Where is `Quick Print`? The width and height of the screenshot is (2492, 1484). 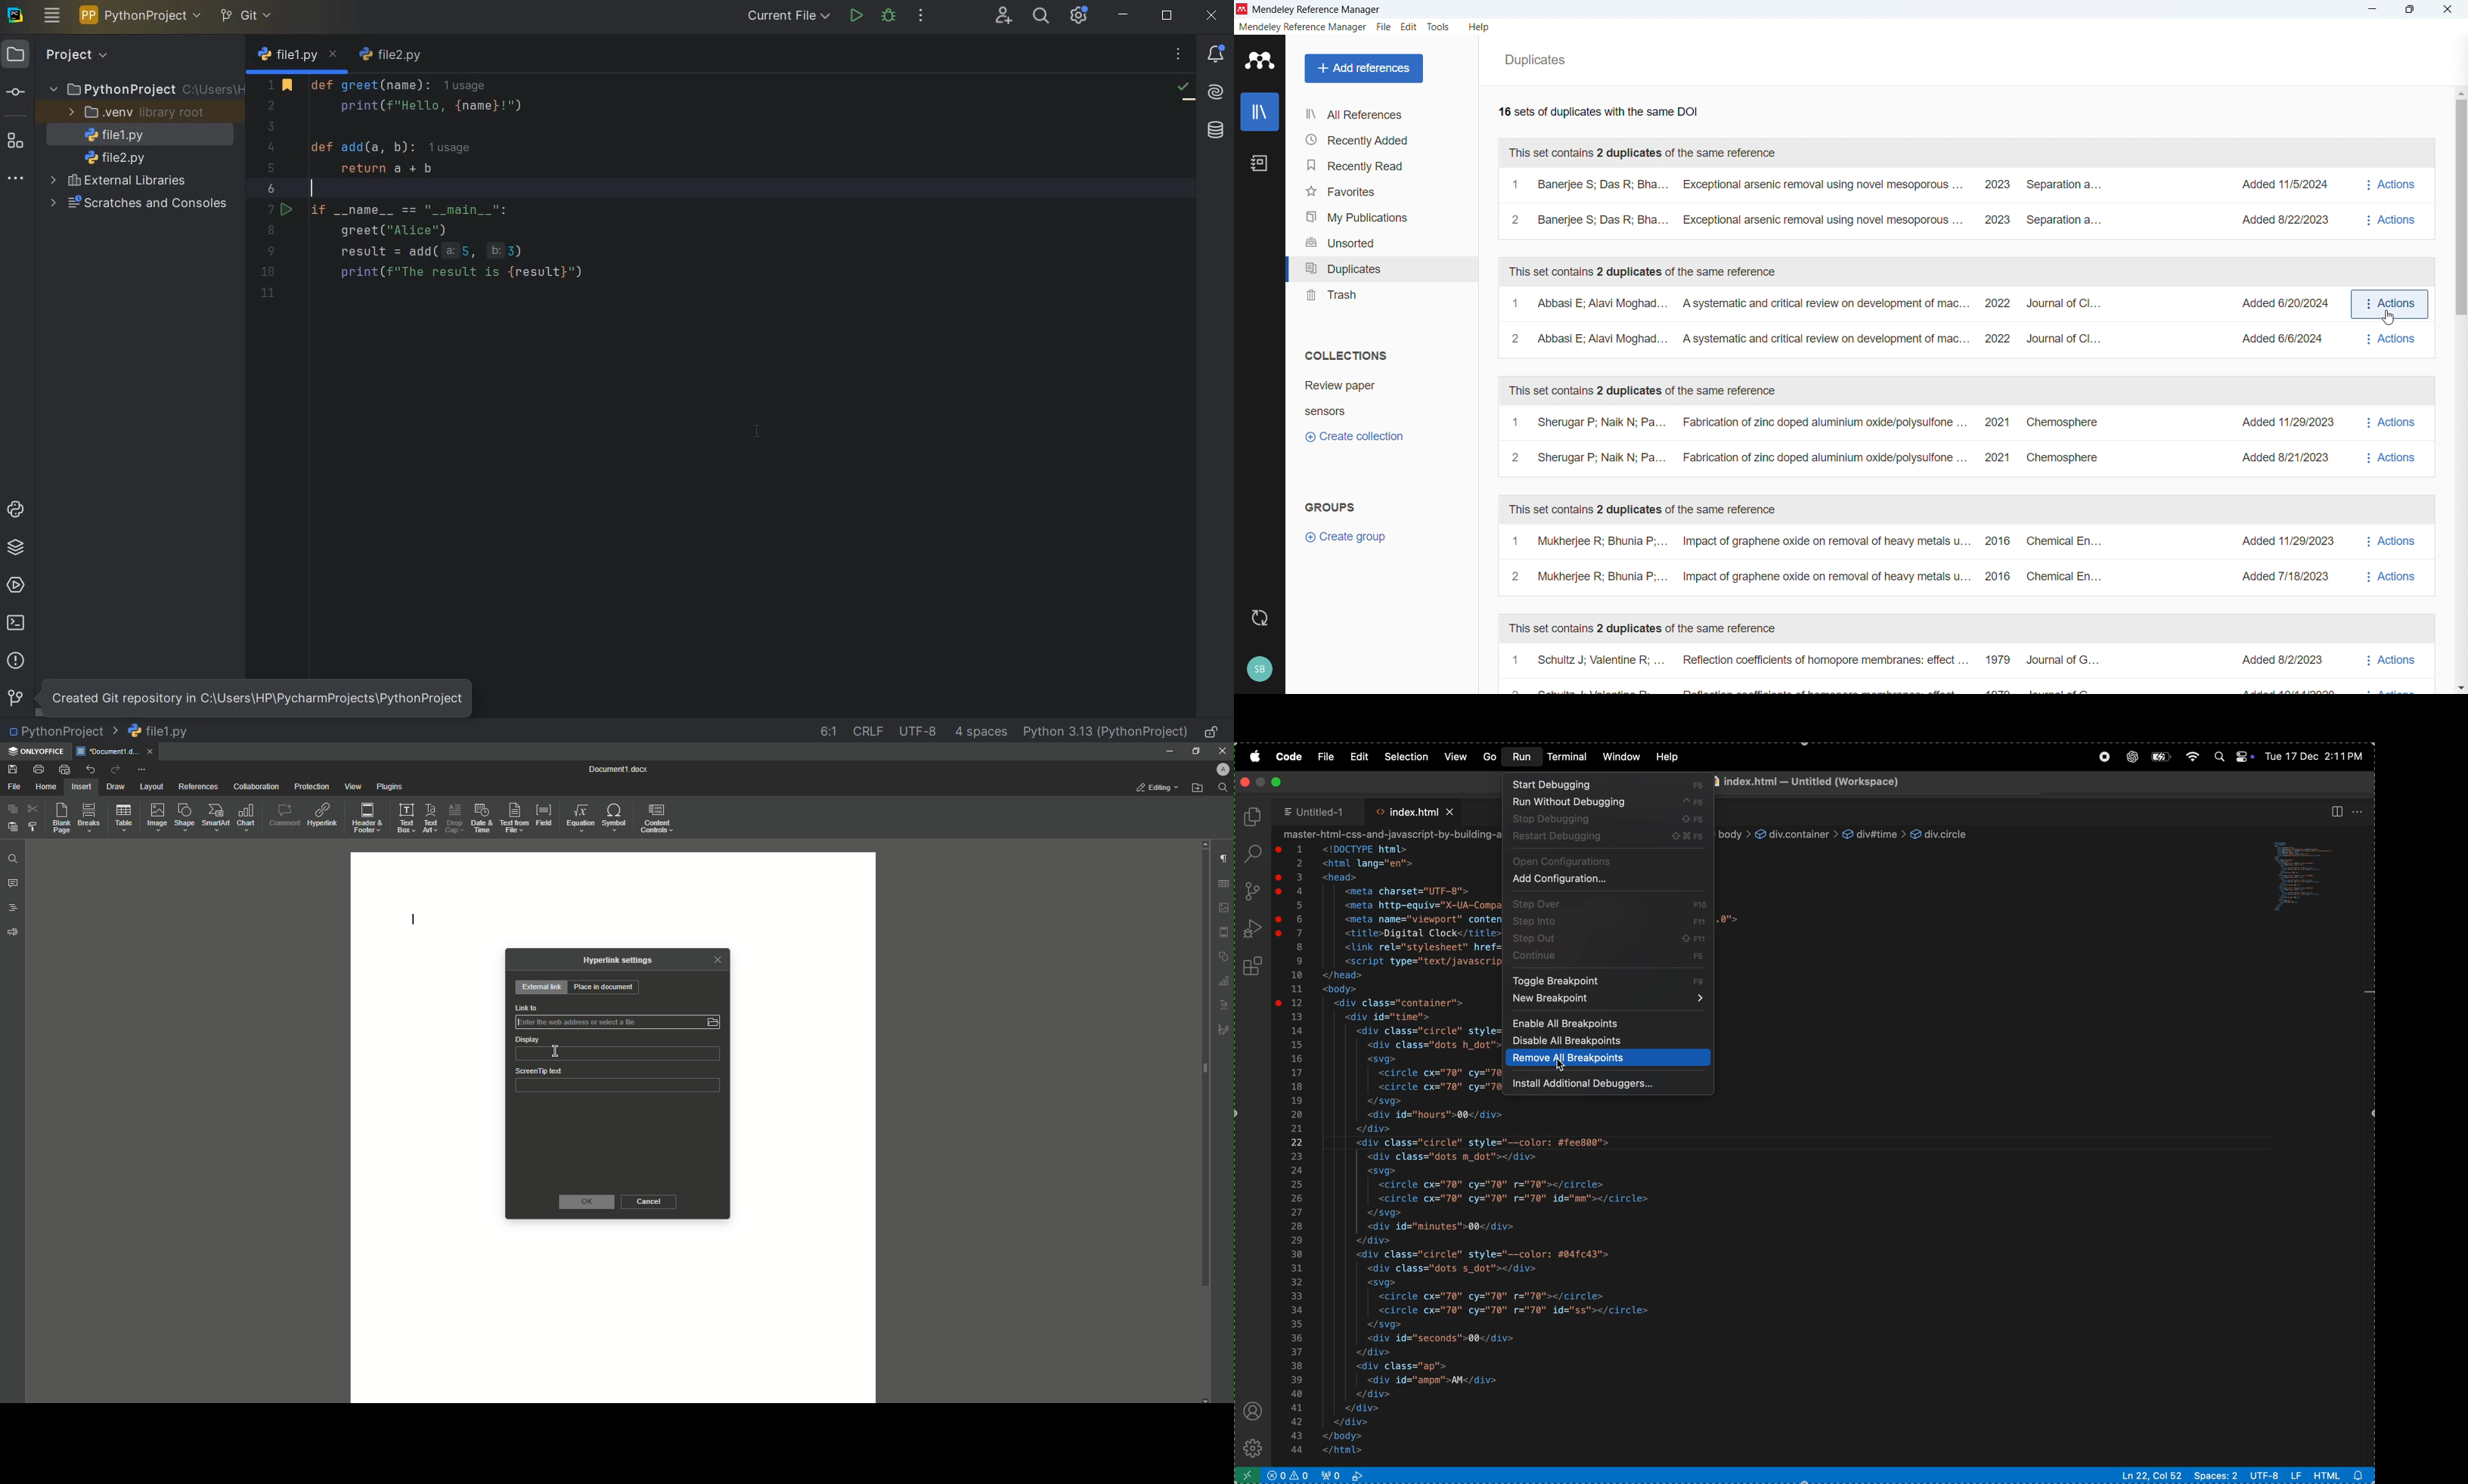
Quick Print is located at coordinates (64, 769).